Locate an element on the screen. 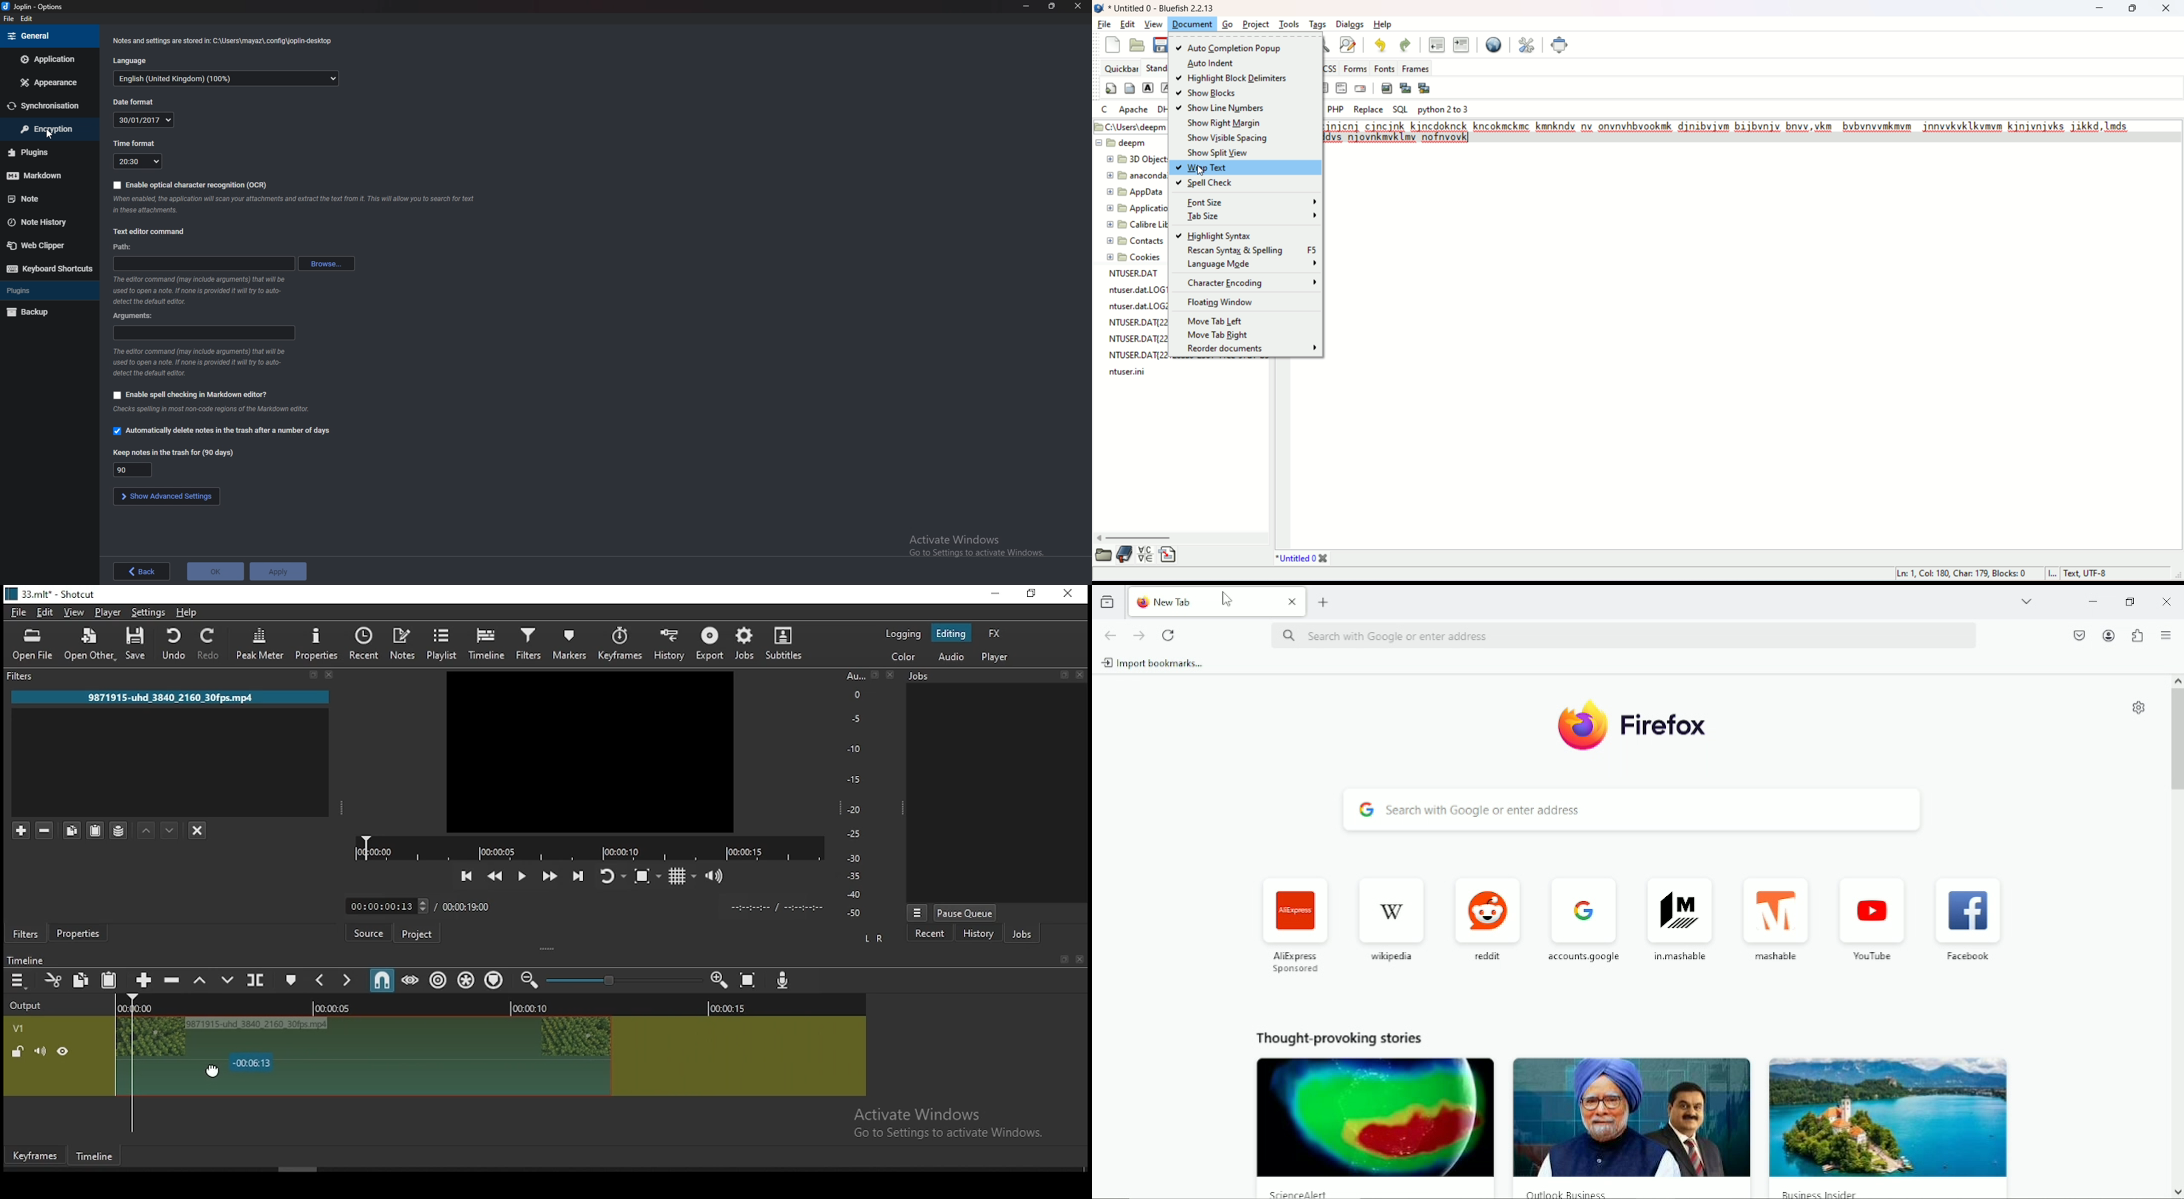 The height and width of the screenshot is (1204, 2184). show advanced settings is located at coordinates (167, 497).